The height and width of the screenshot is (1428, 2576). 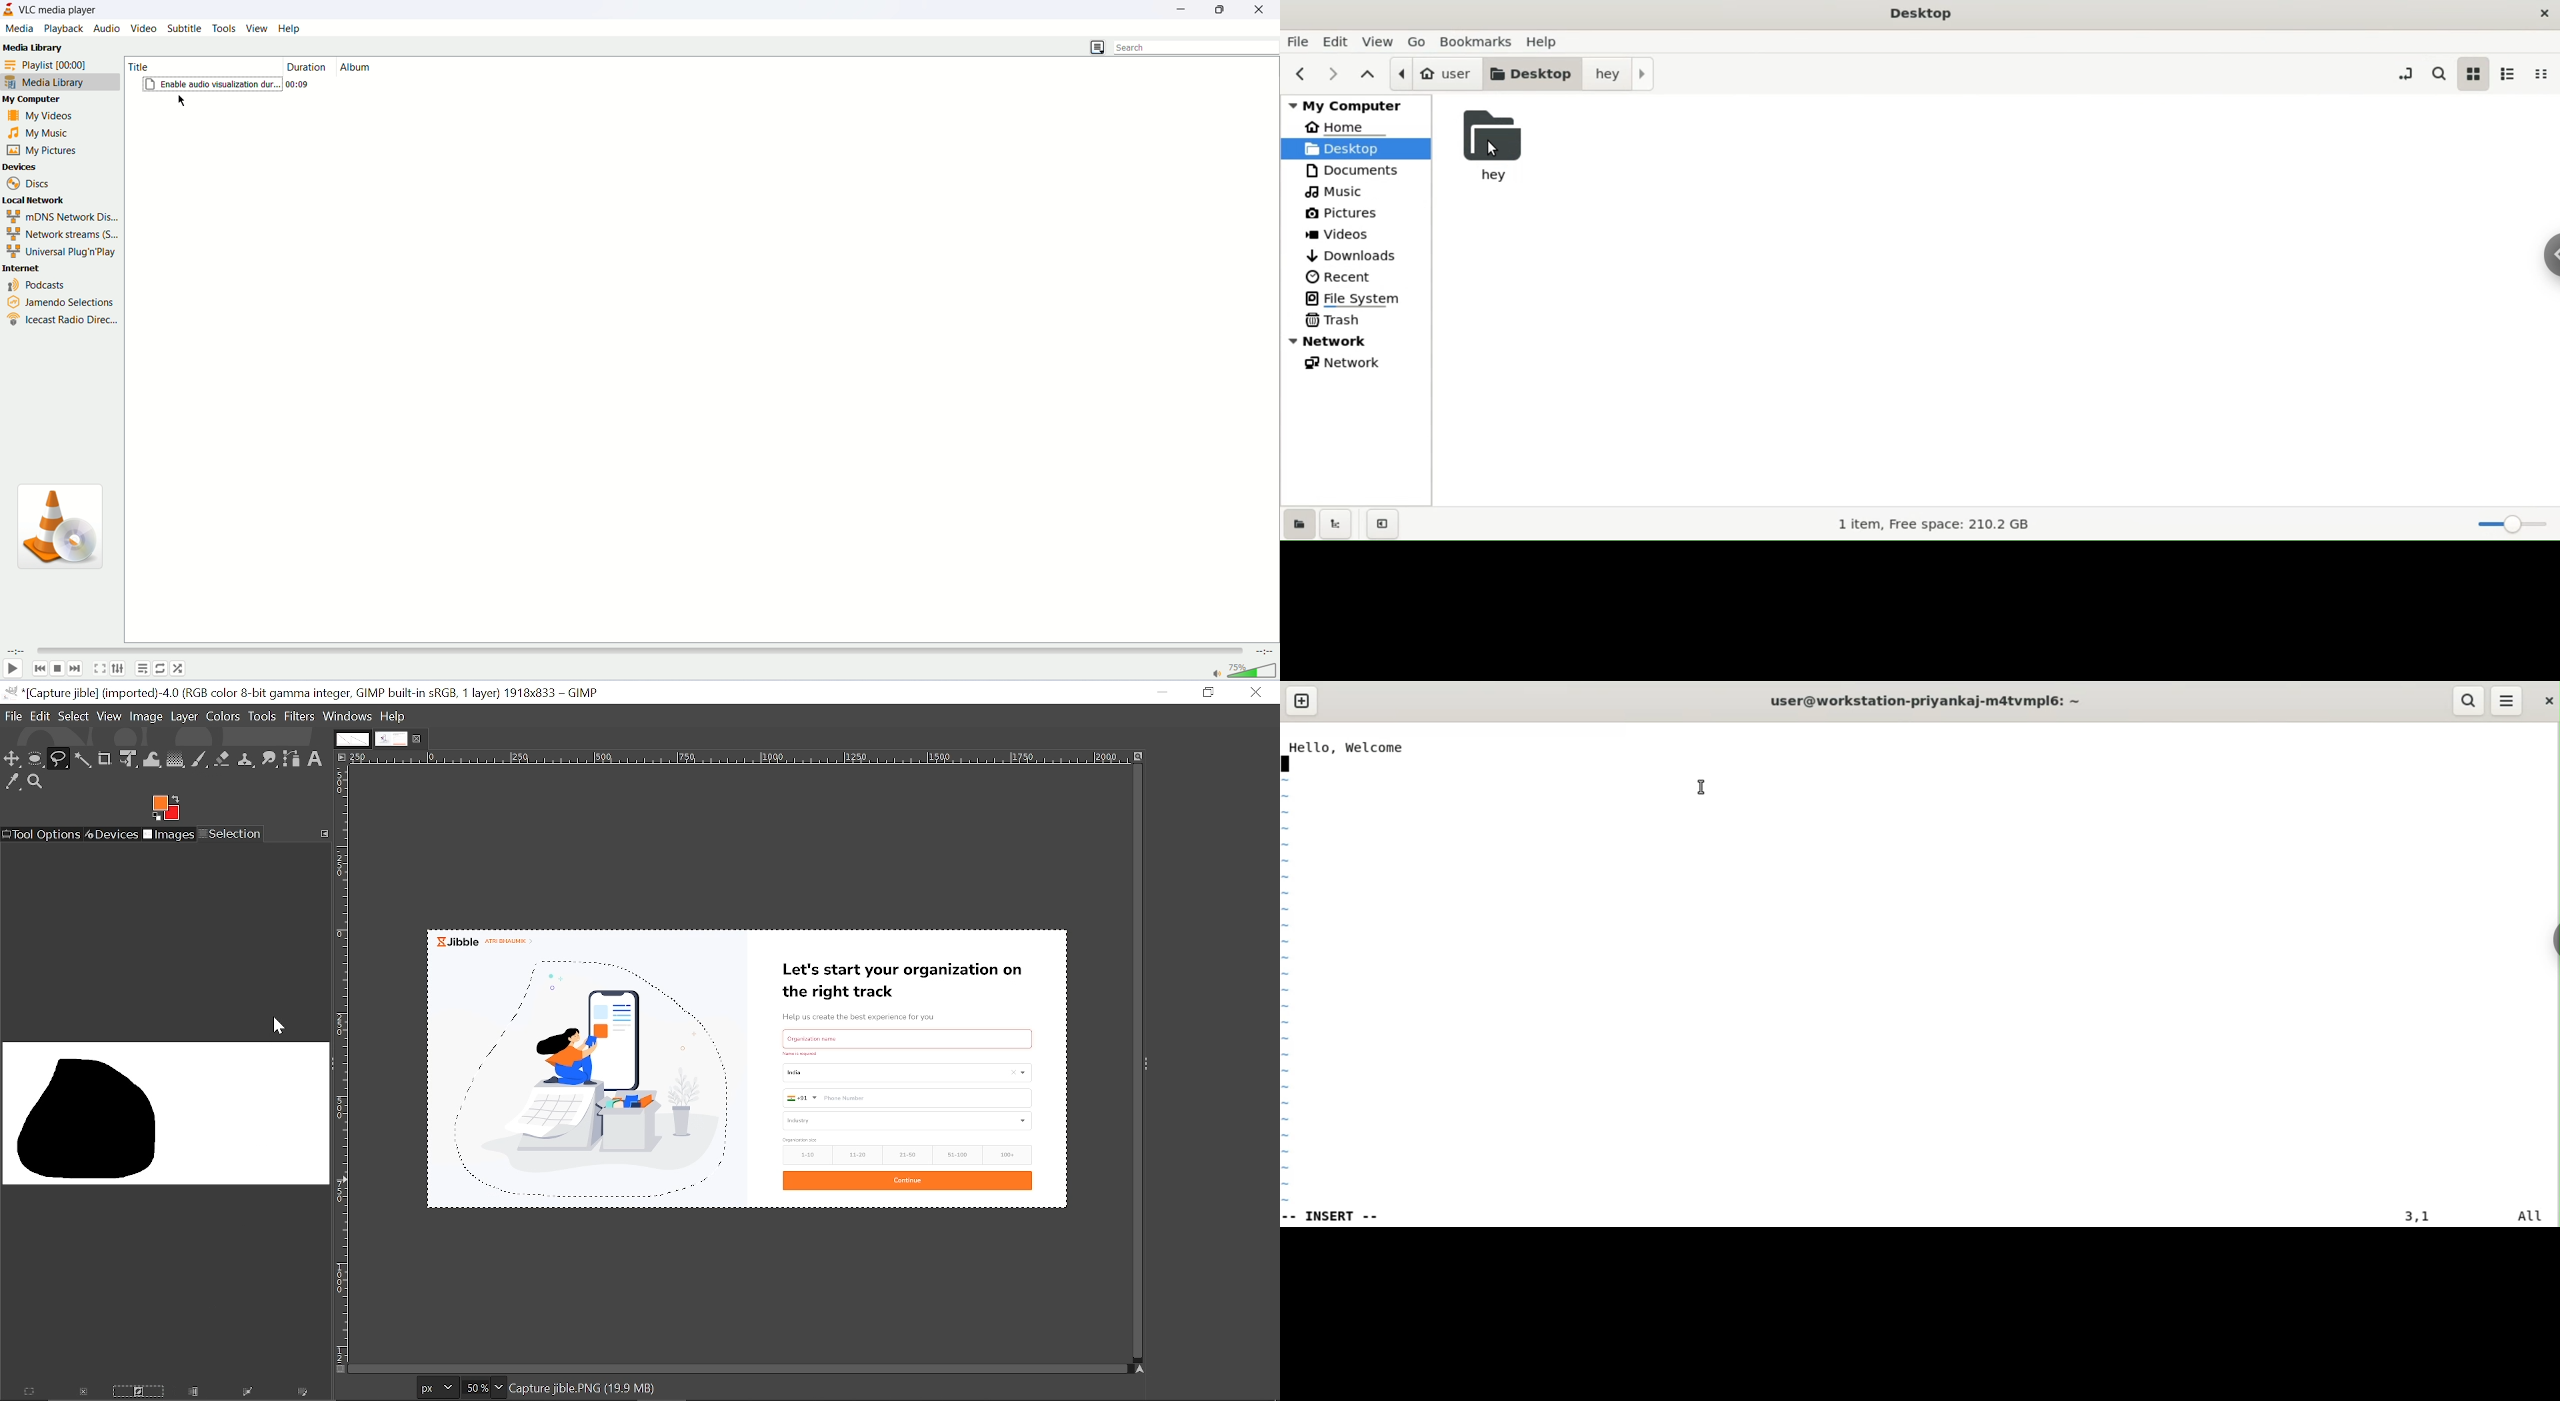 What do you see at coordinates (1356, 149) in the screenshot?
I see `desktop` at bounding box center [1356, 149].